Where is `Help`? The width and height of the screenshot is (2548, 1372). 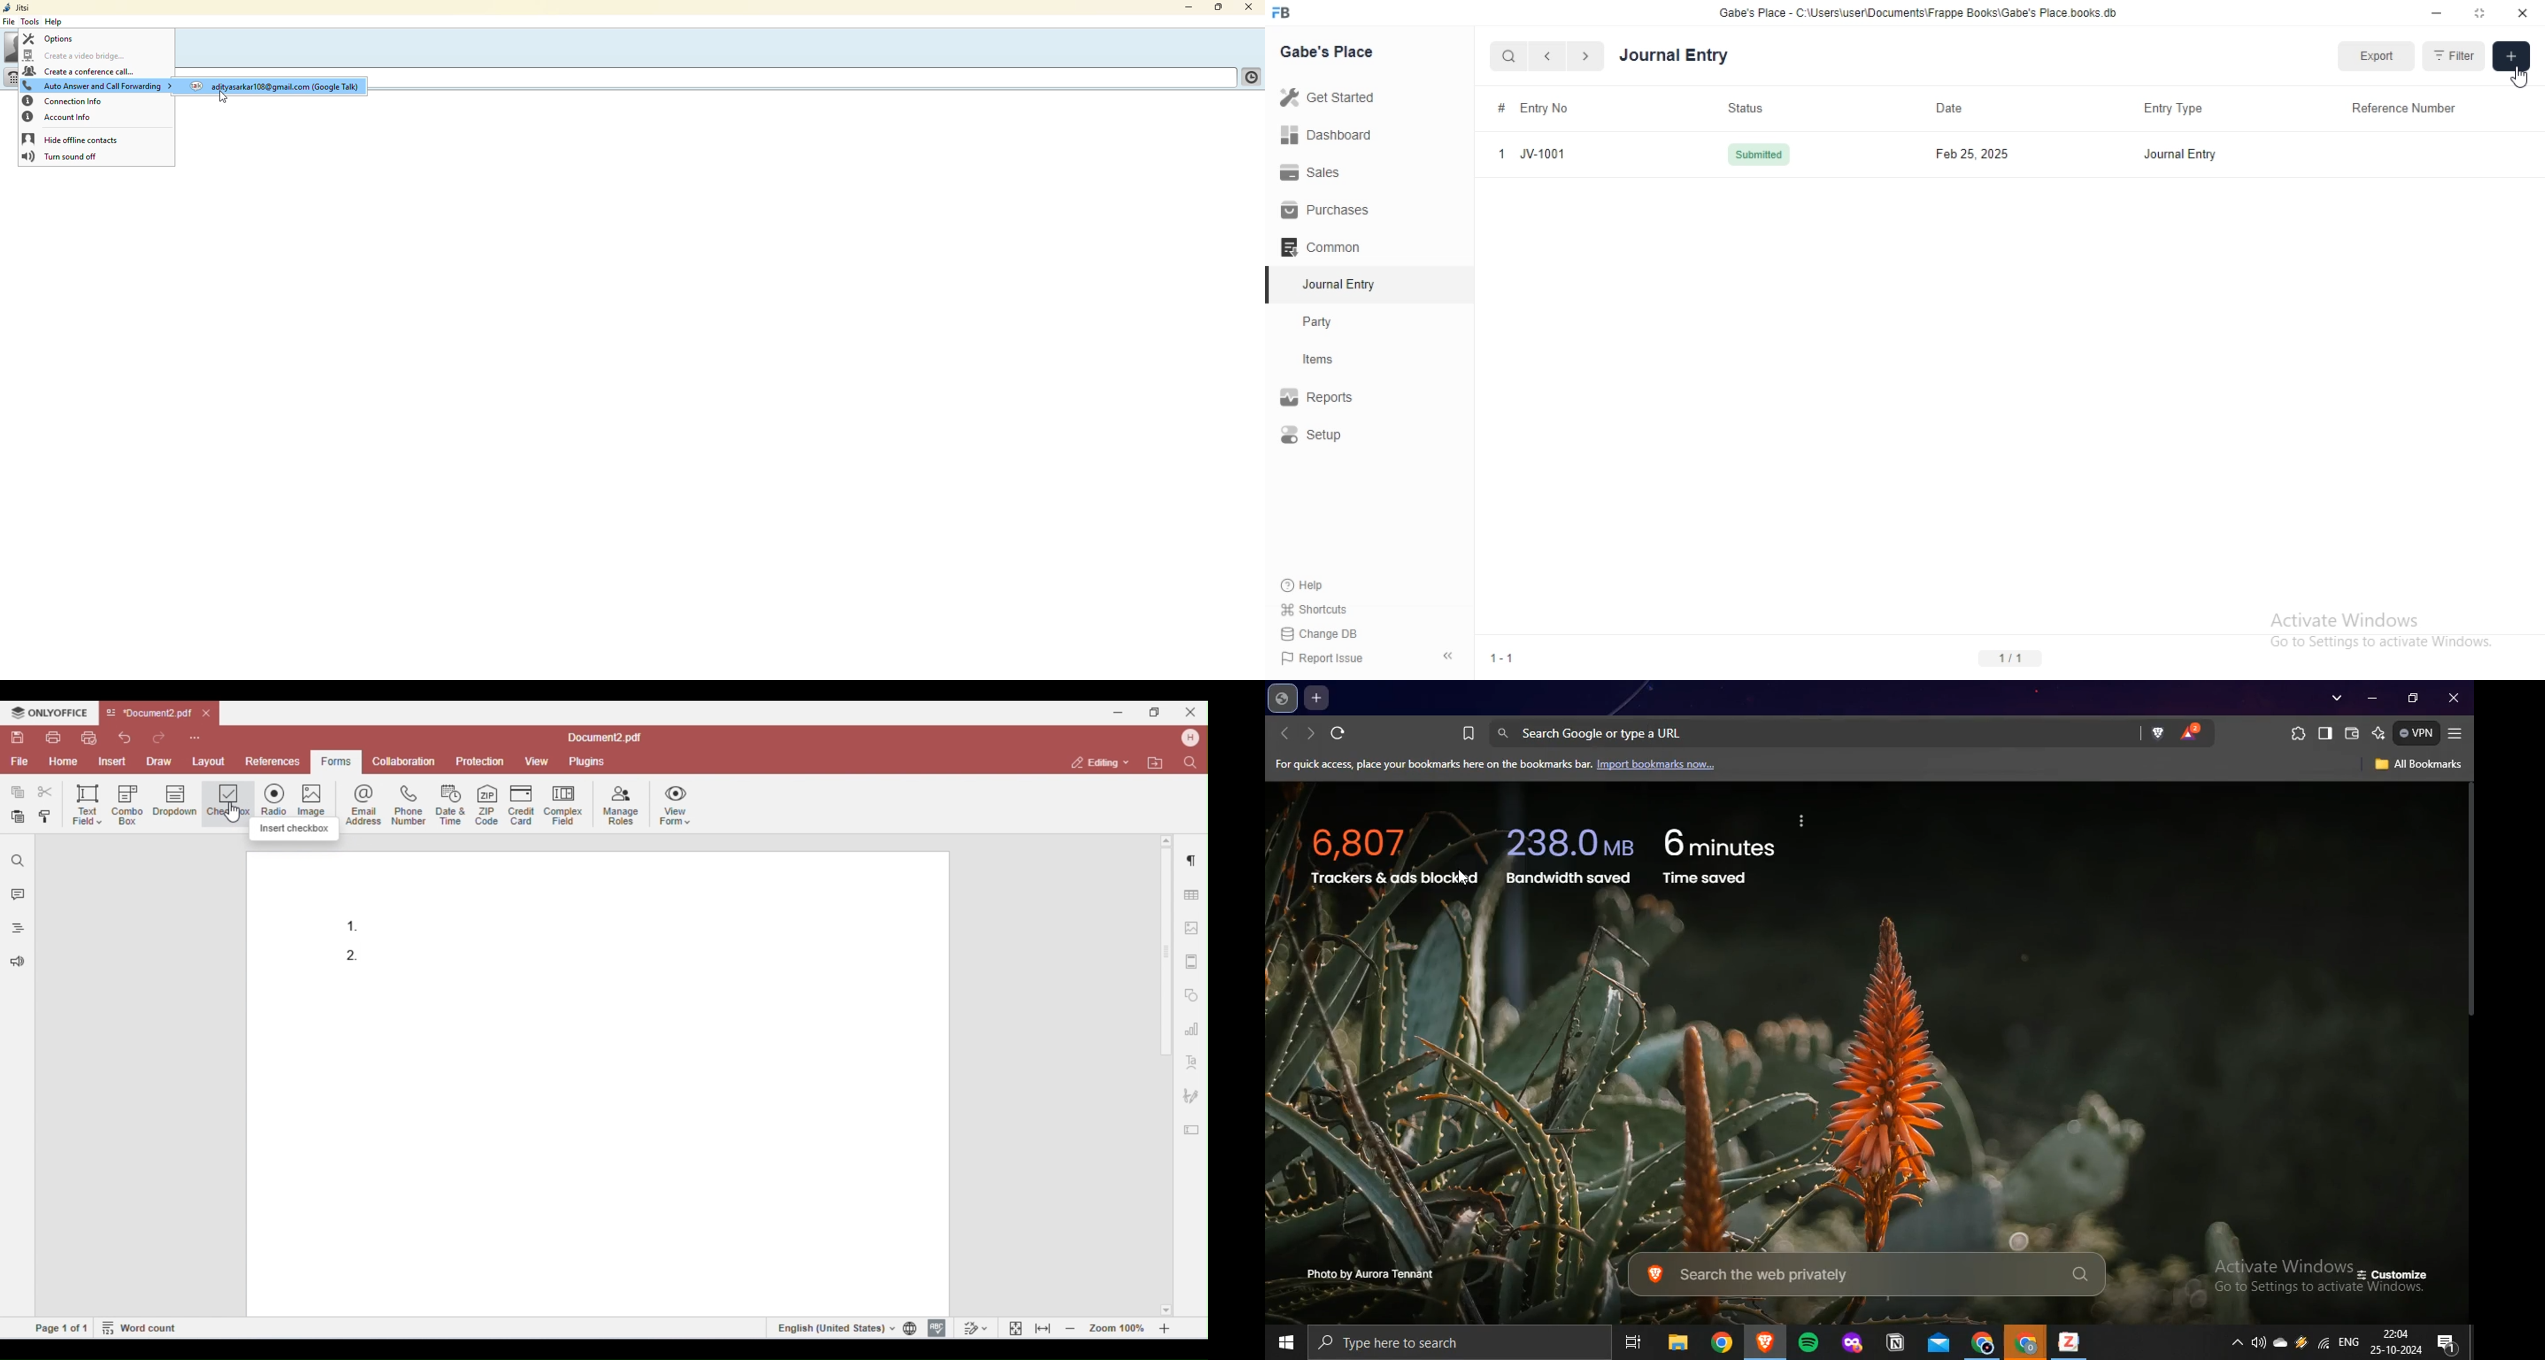
Help is located at coordinates (1328, 584).